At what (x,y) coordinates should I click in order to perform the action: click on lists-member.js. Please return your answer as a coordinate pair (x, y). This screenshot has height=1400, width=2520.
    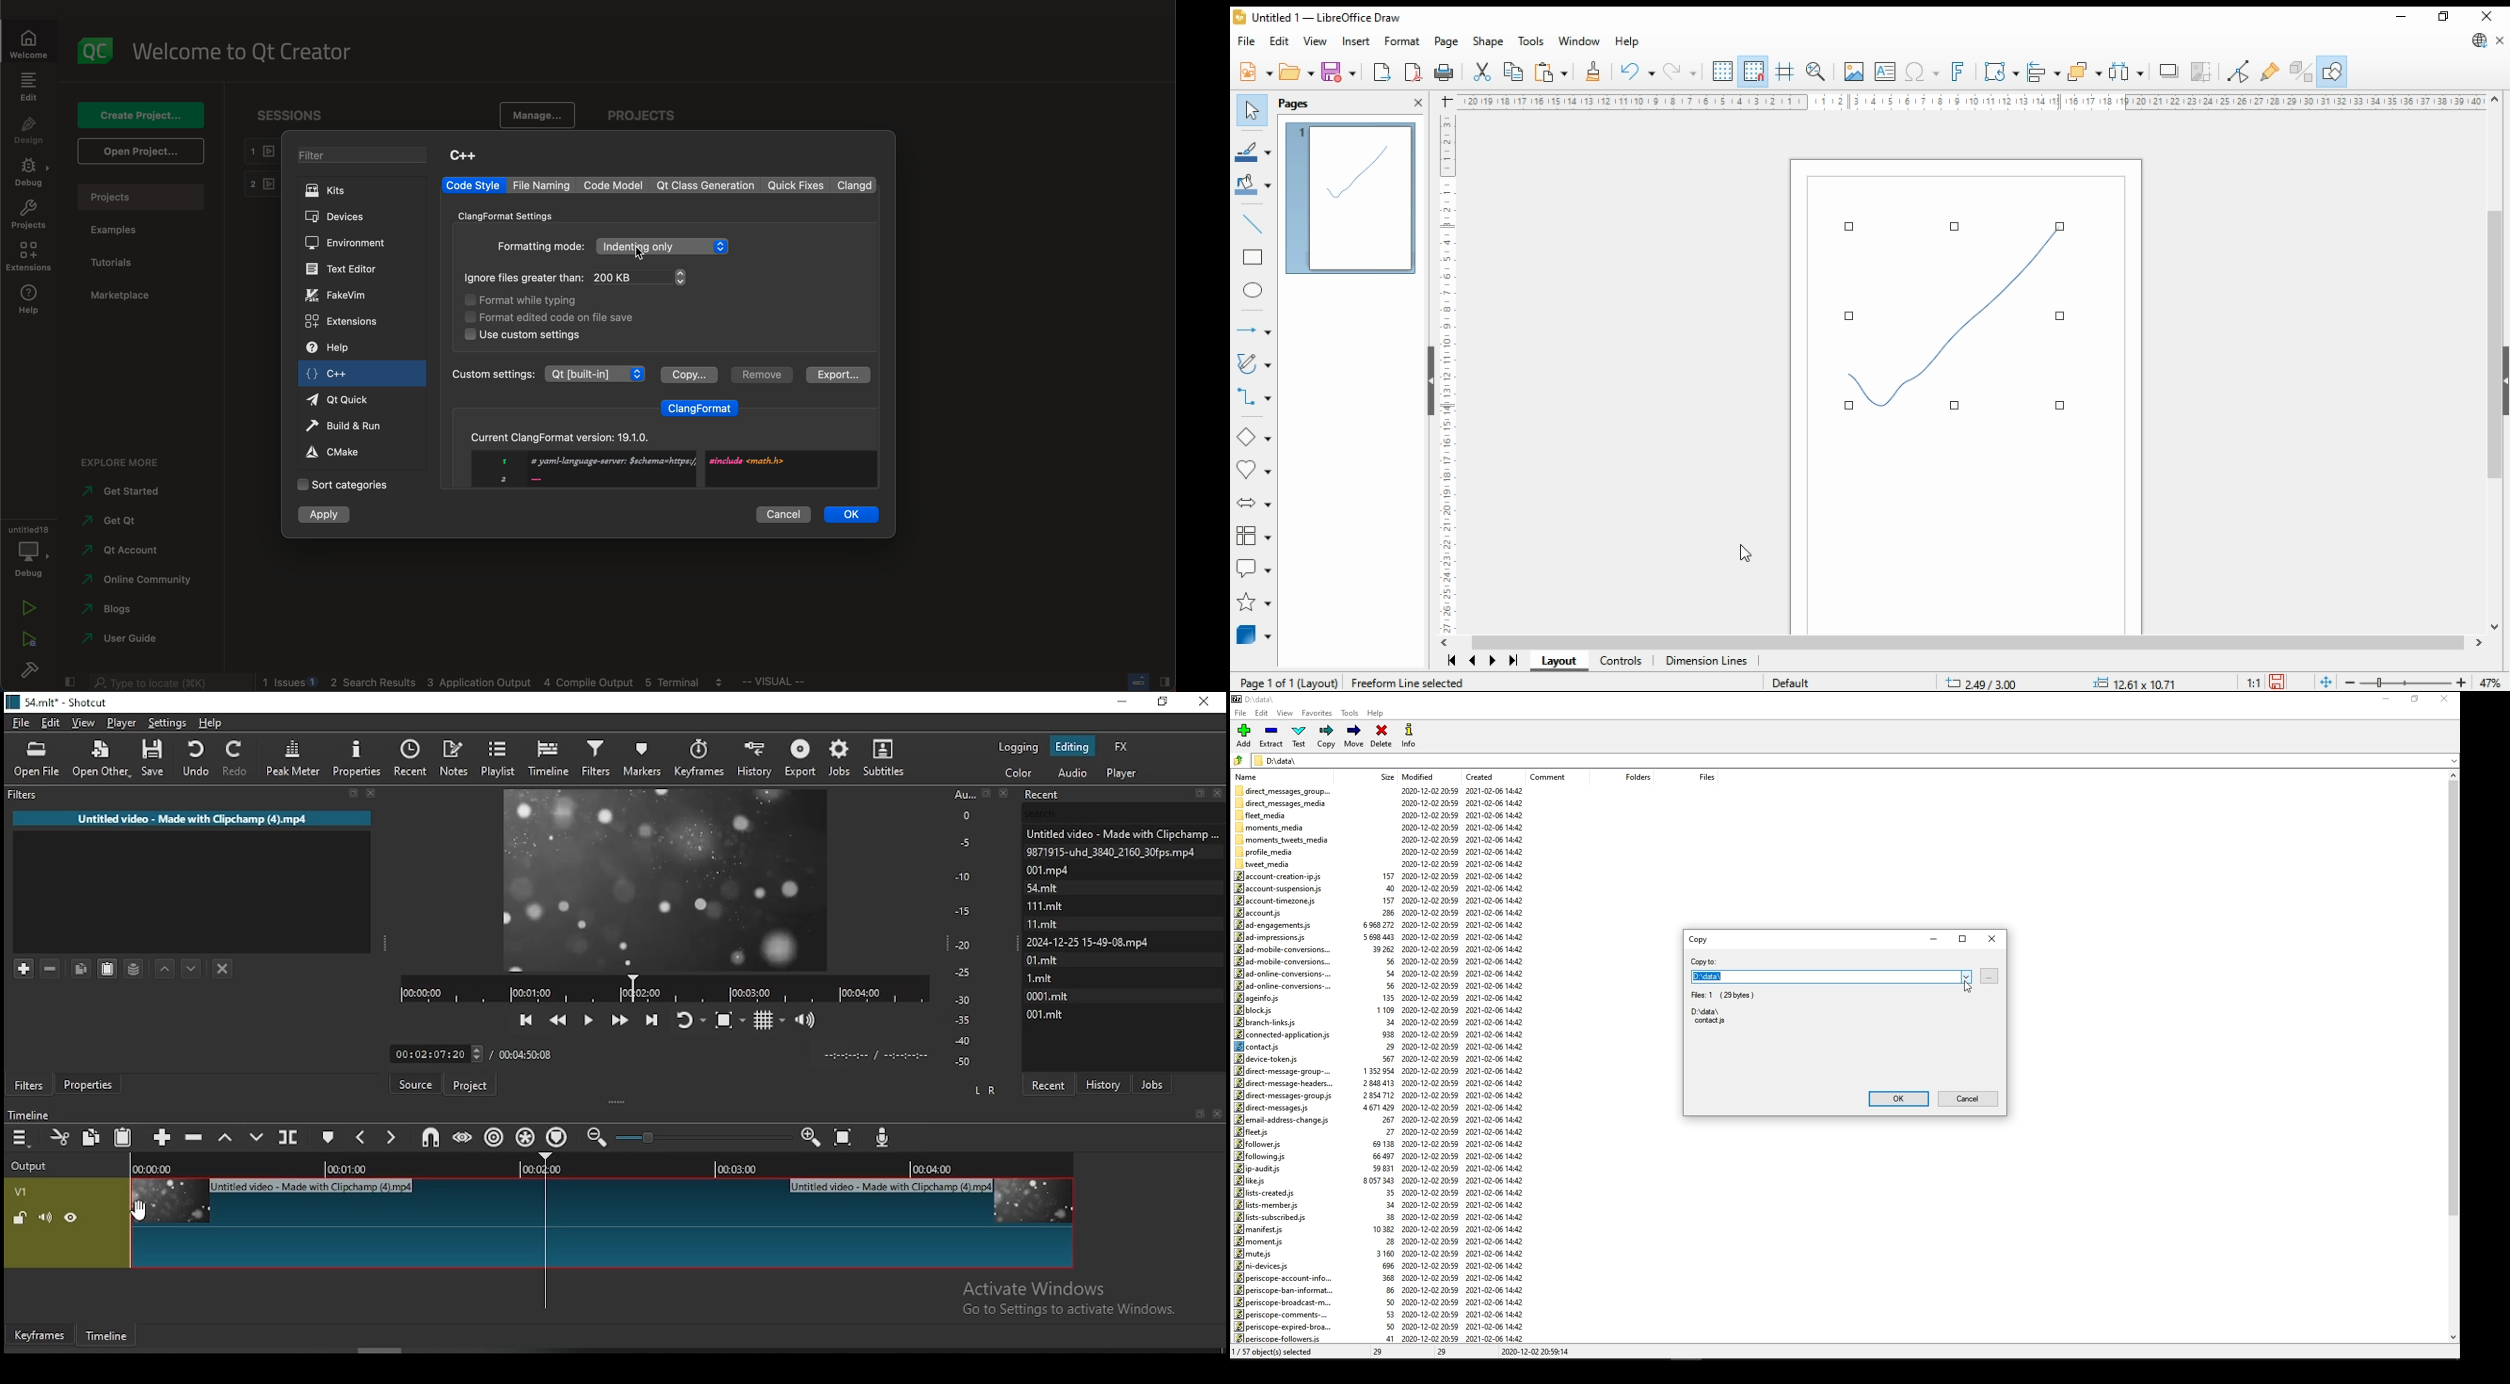
    Looking at the image, I should click on (1265, 1205).